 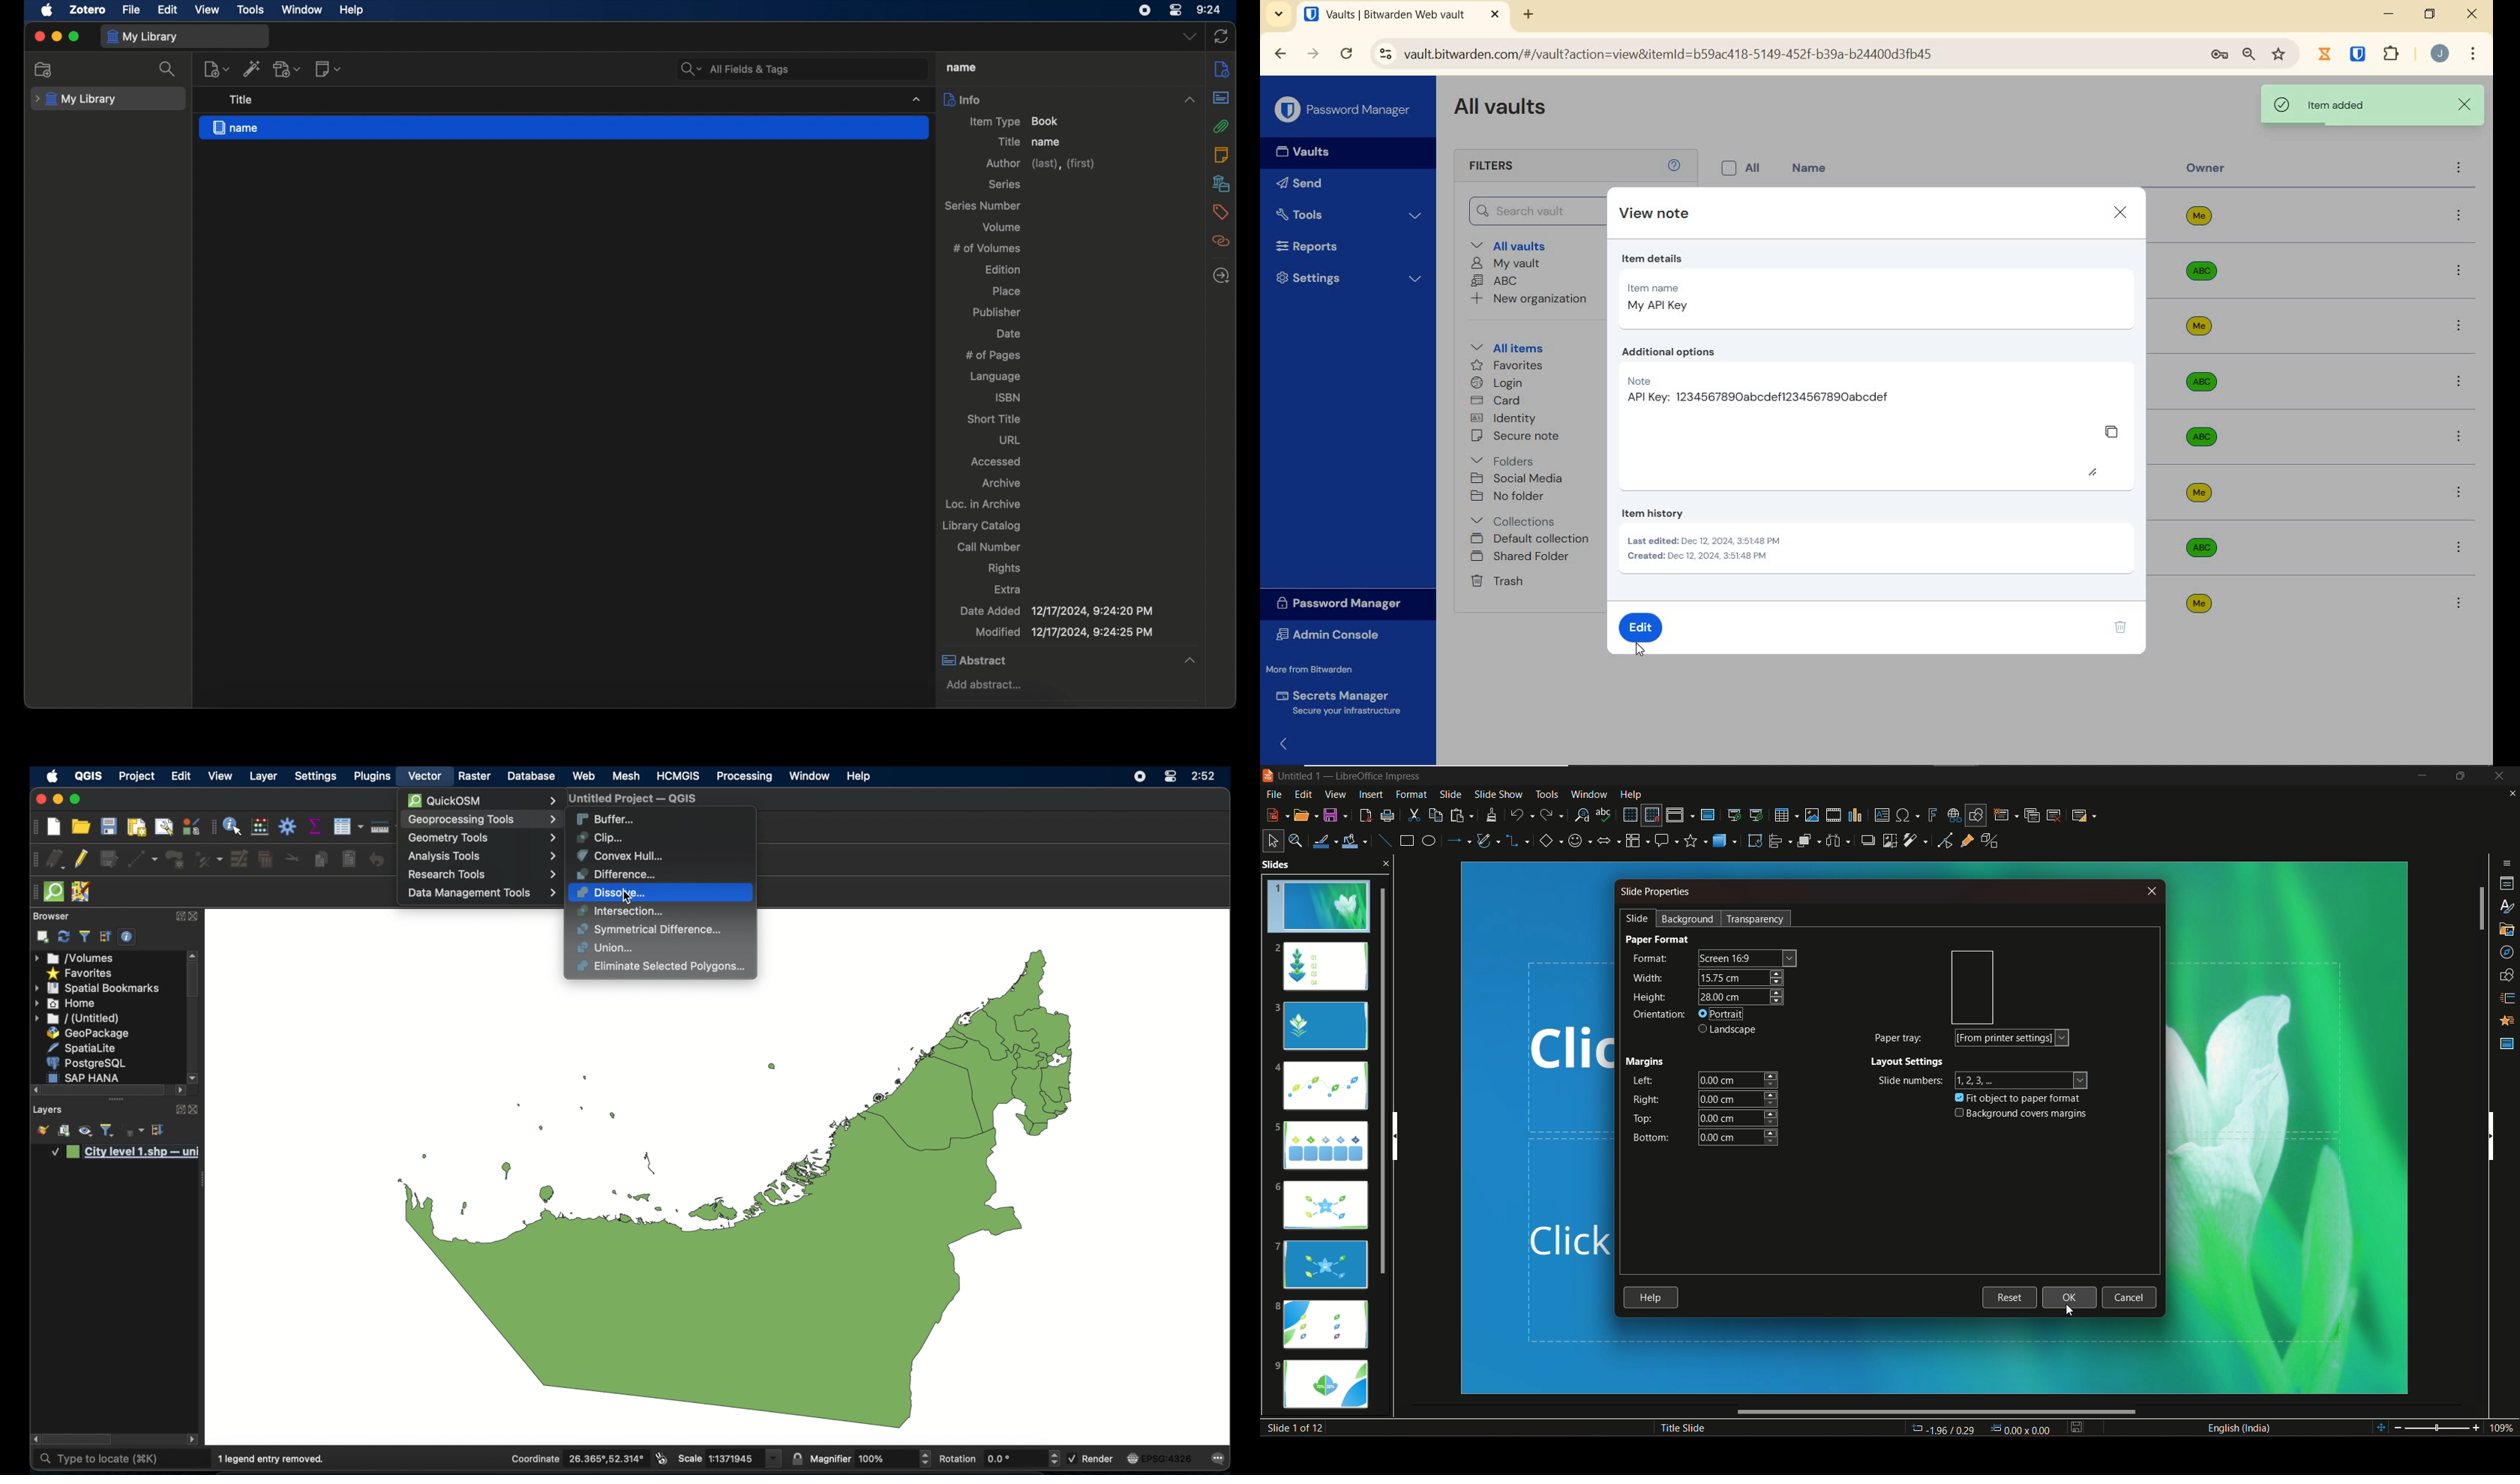 What do you see at coordinates (48, 1110) in the screenshot?
I see `layers` at bounding box center [48, 1110].